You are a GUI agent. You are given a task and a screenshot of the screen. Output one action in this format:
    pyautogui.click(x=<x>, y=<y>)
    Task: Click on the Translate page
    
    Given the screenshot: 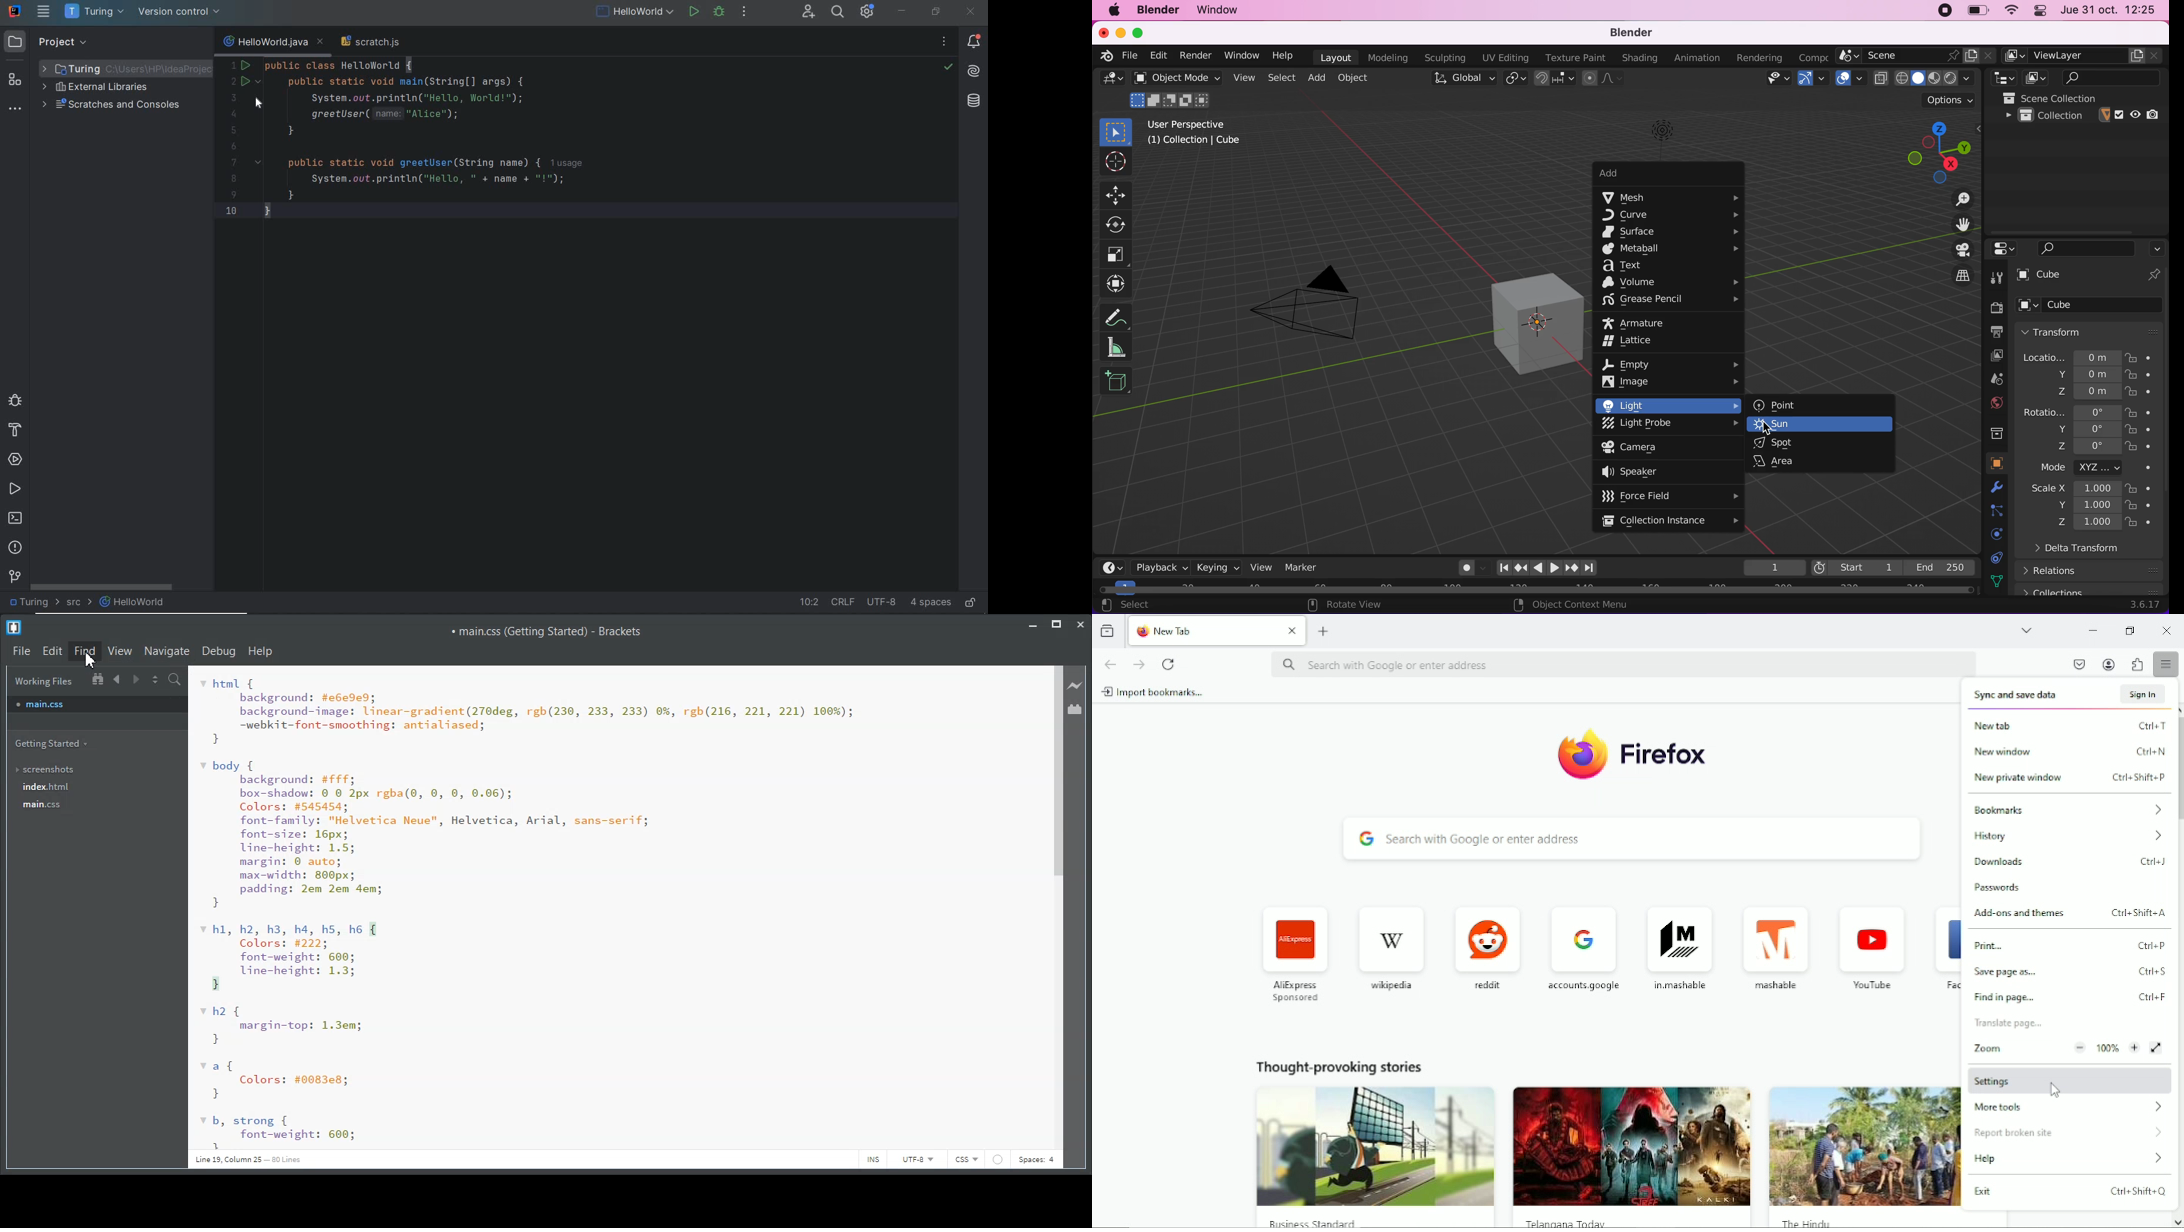 What is the action you would take?
    pyautogui.click(x=2016, y=1024)
    